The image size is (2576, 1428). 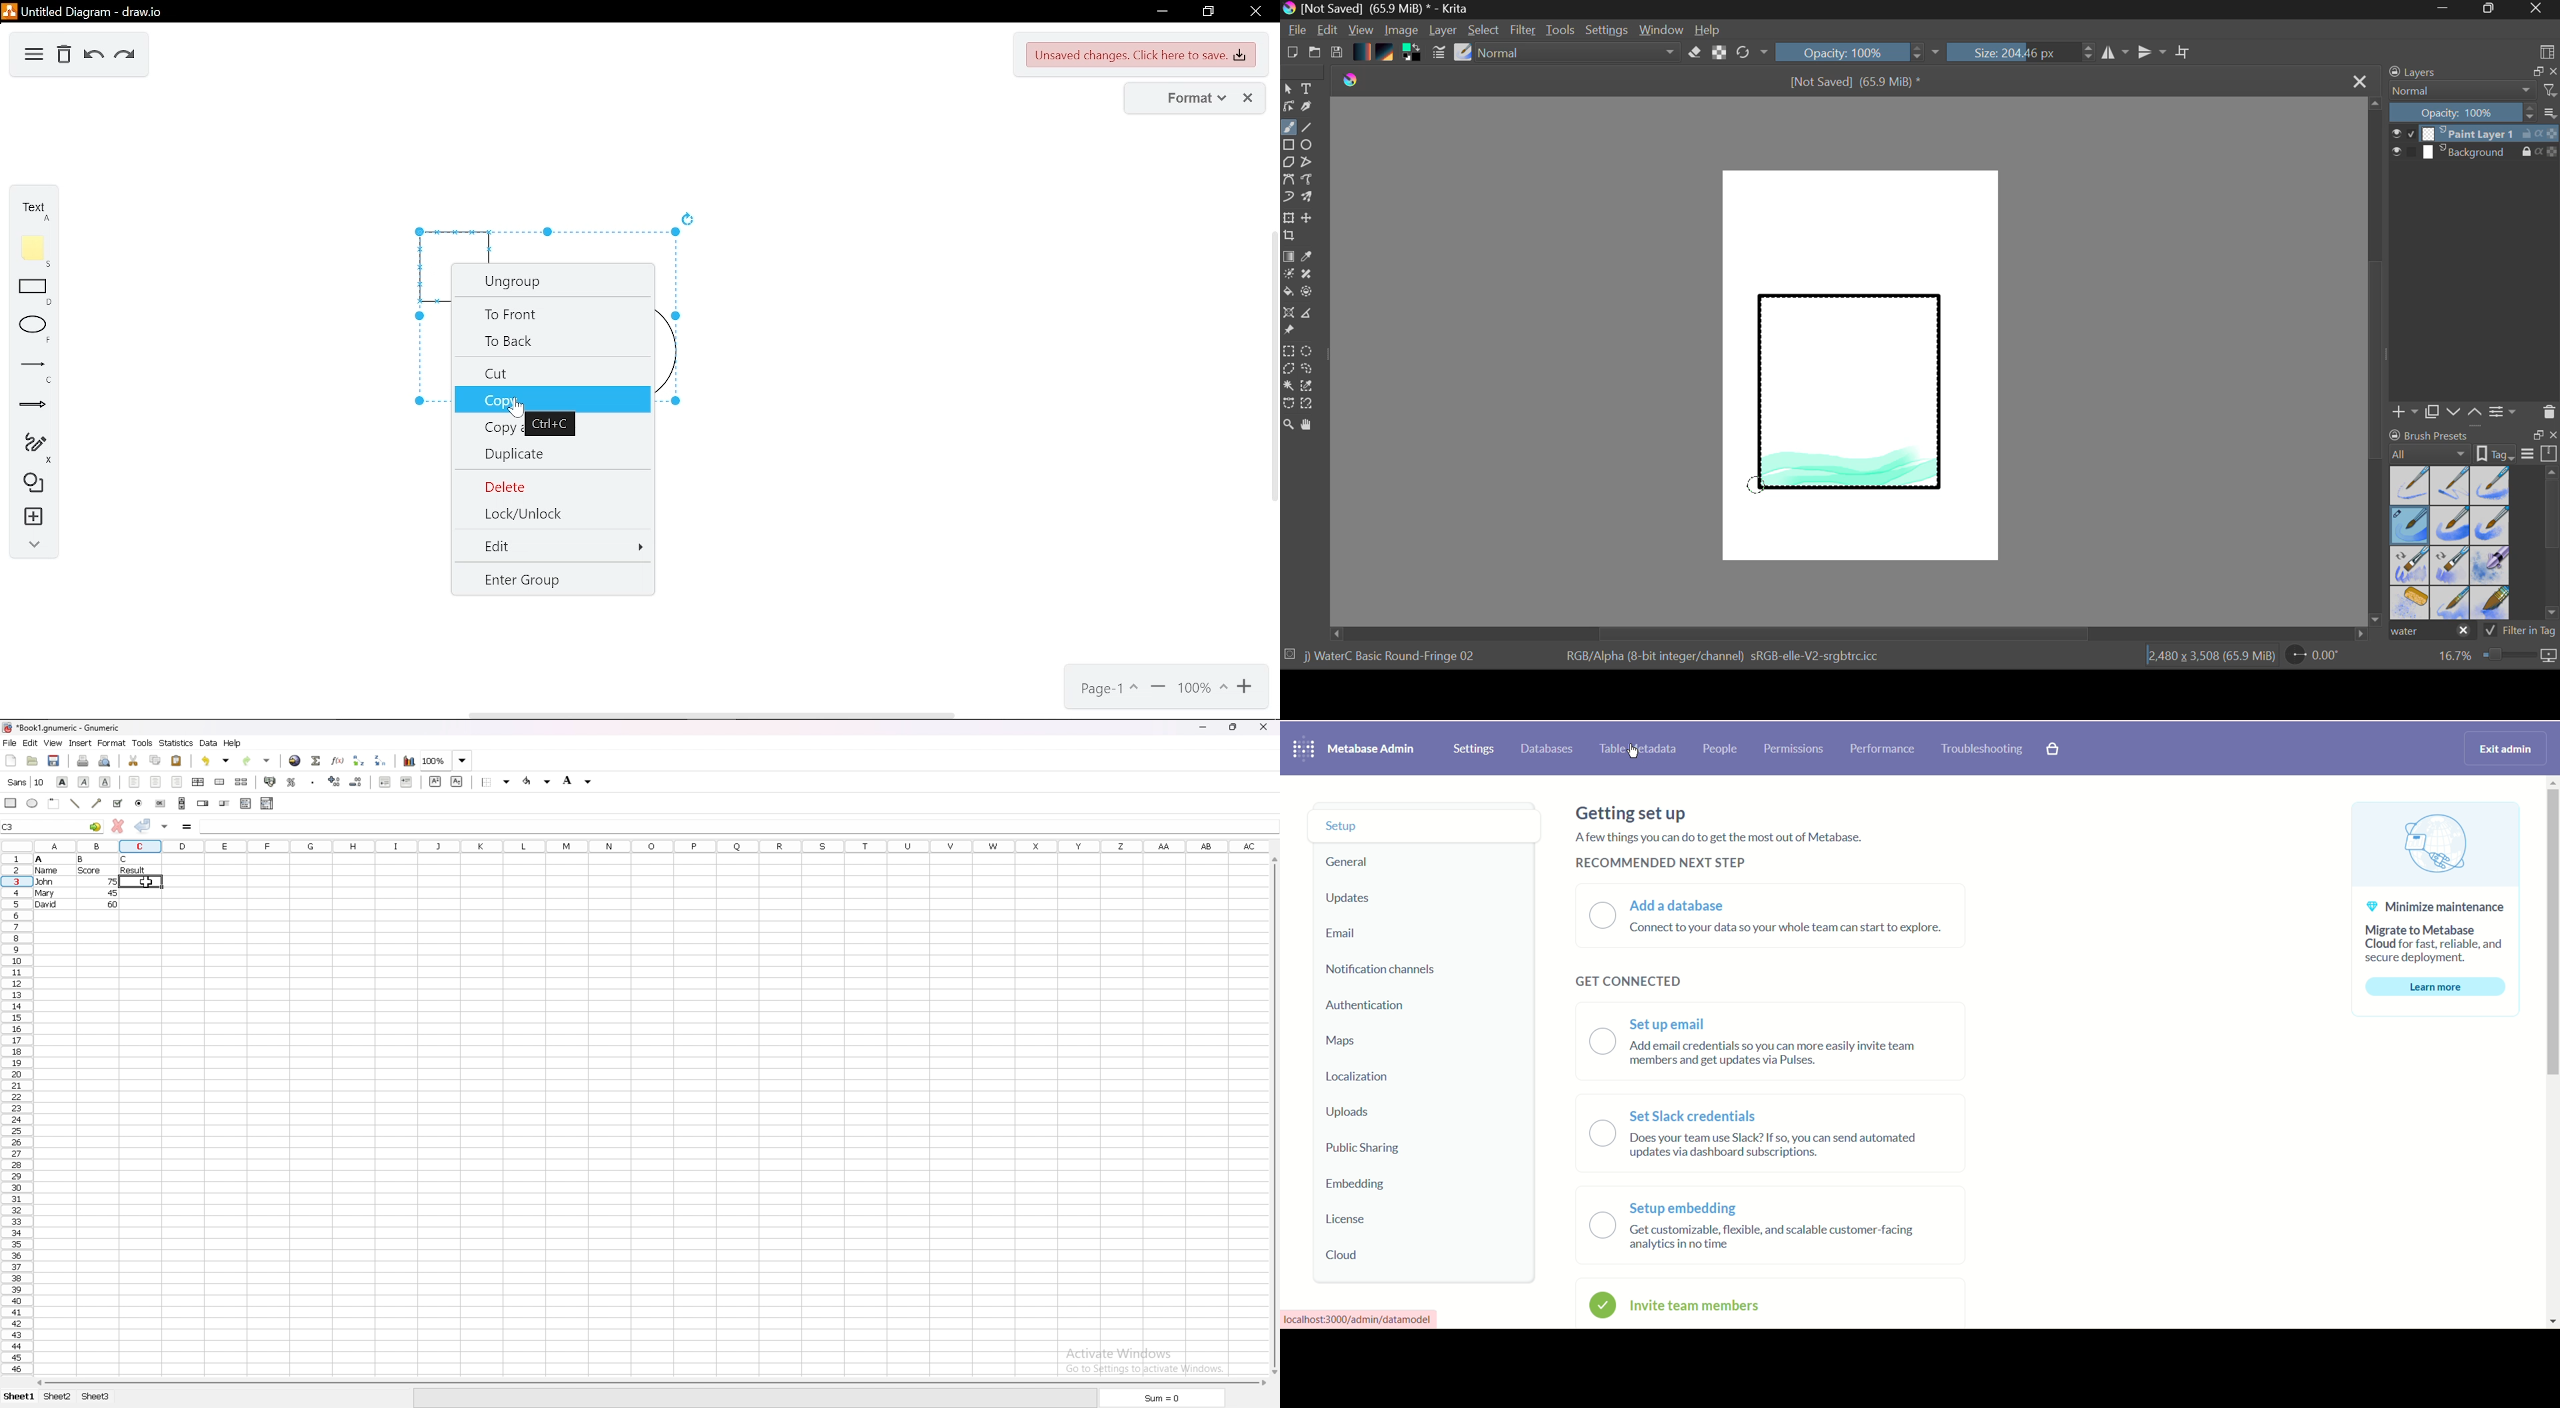 What do you see at coordinates (85, 782) in the screenshot?
I see `italic` at bounding box center [85, 782].